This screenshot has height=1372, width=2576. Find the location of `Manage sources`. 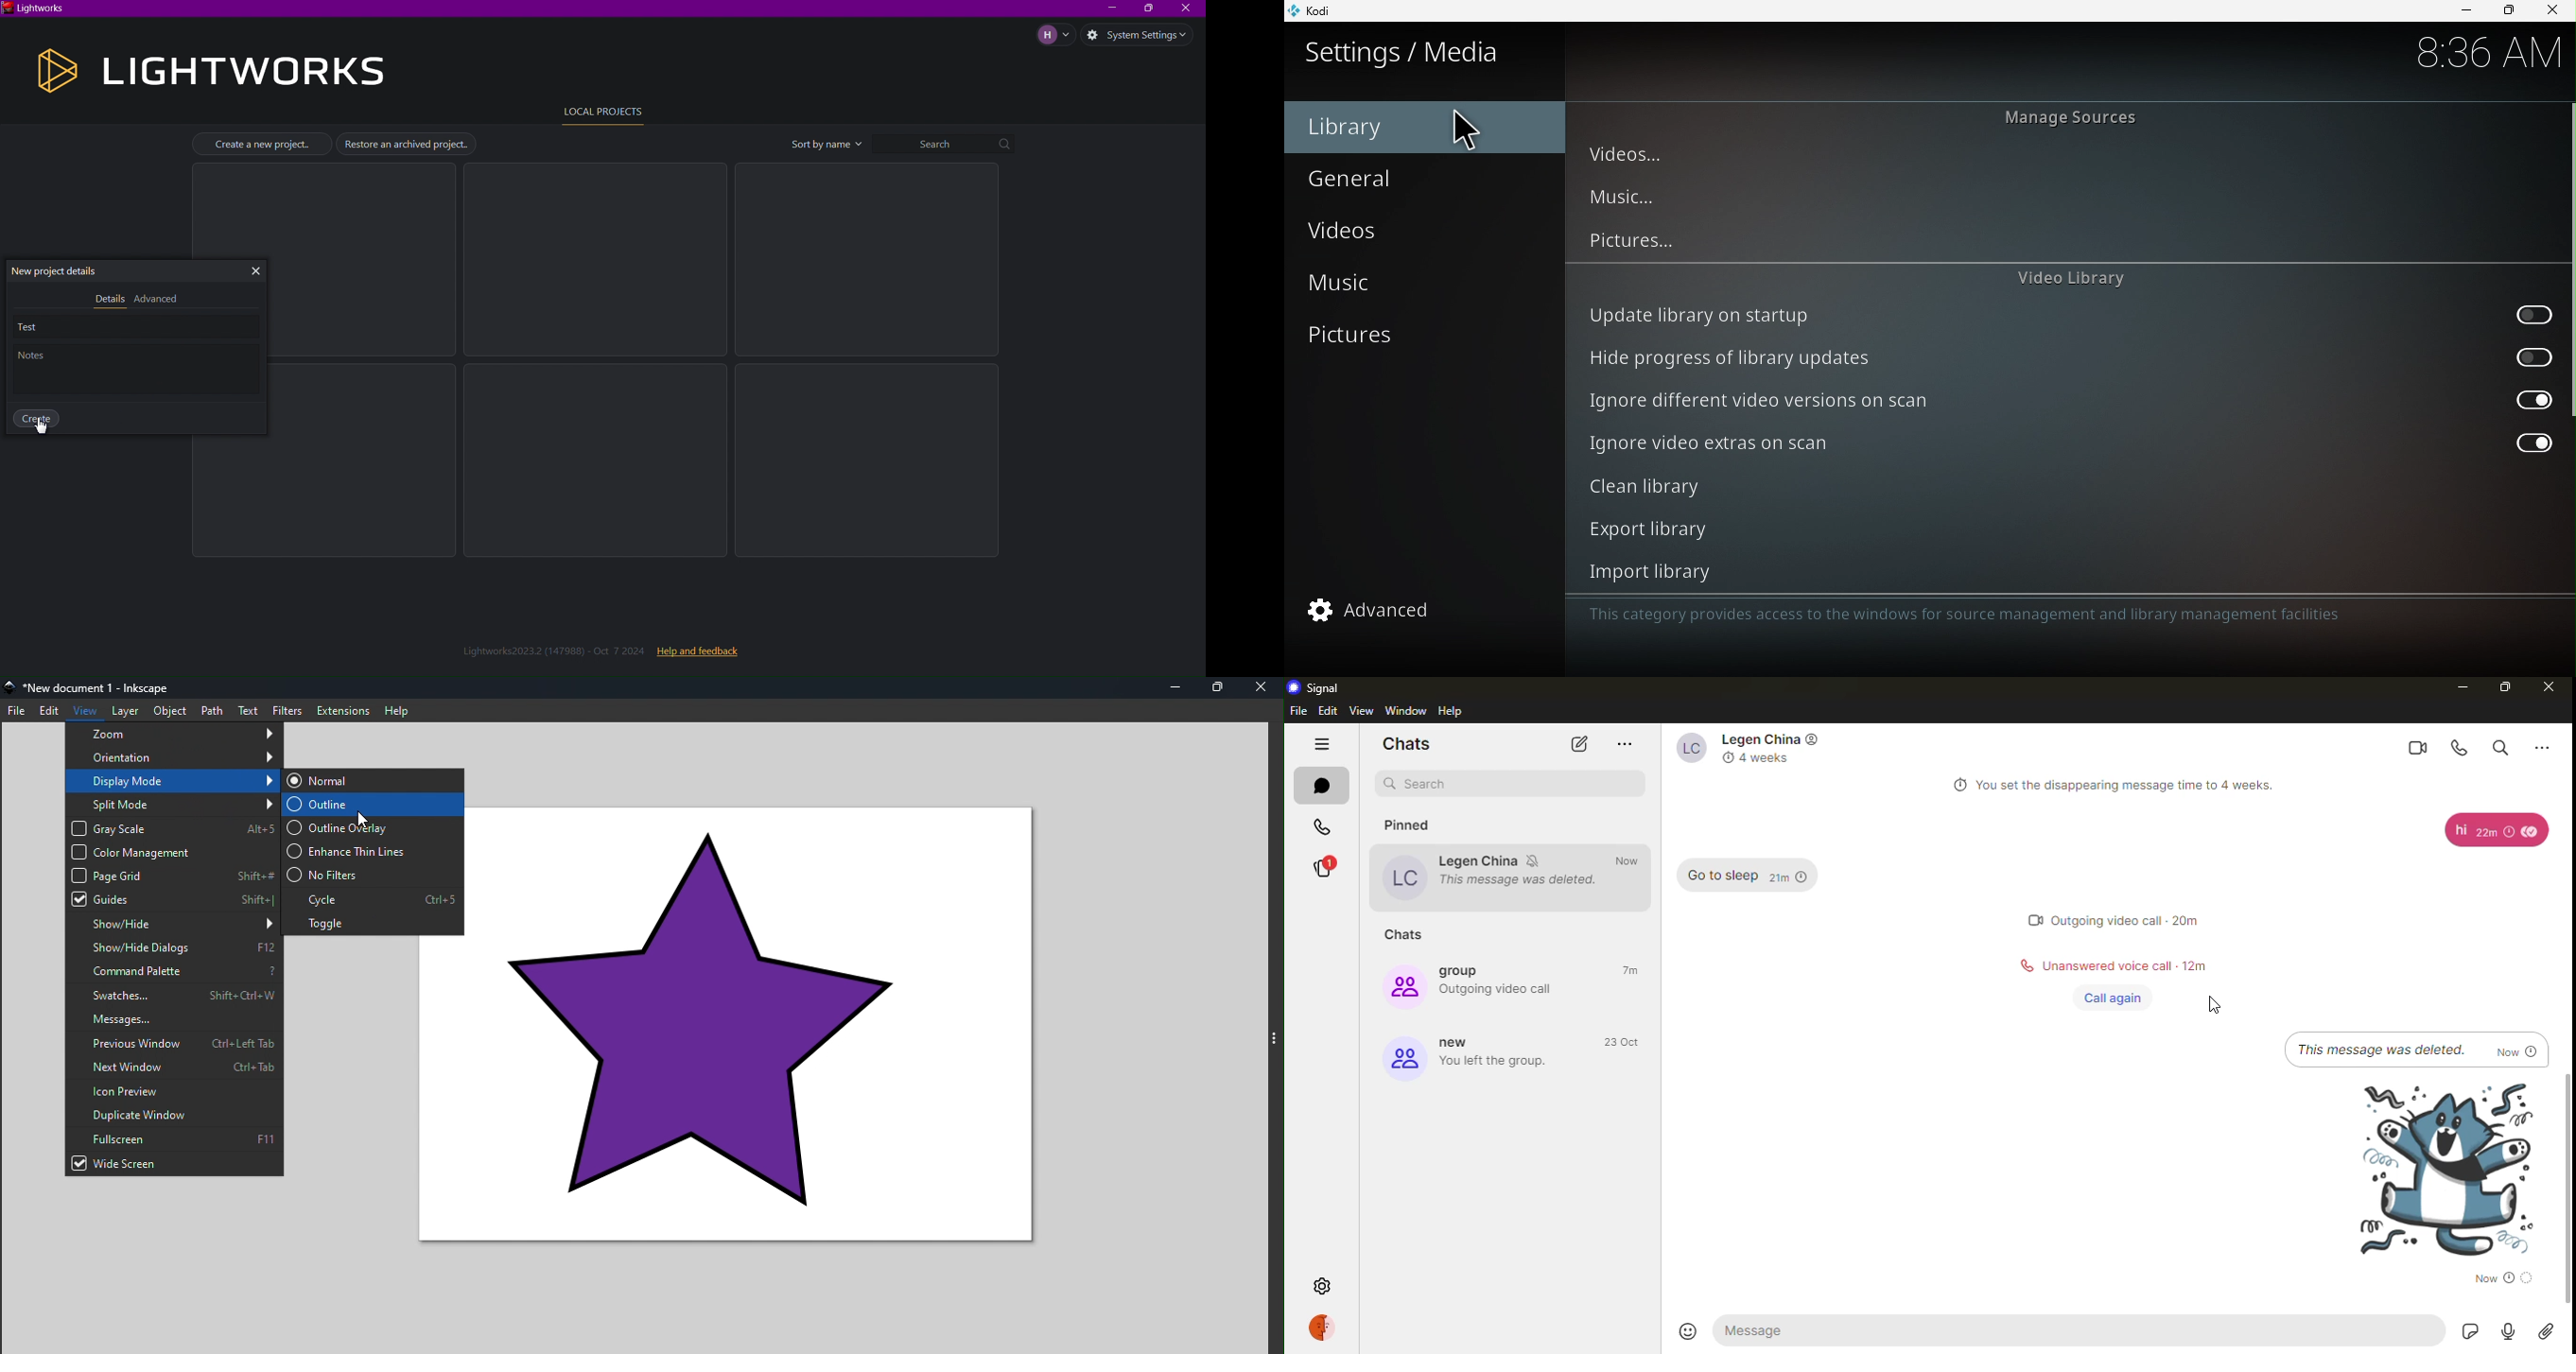

Manage sources is located at coordinates (2085, 119).